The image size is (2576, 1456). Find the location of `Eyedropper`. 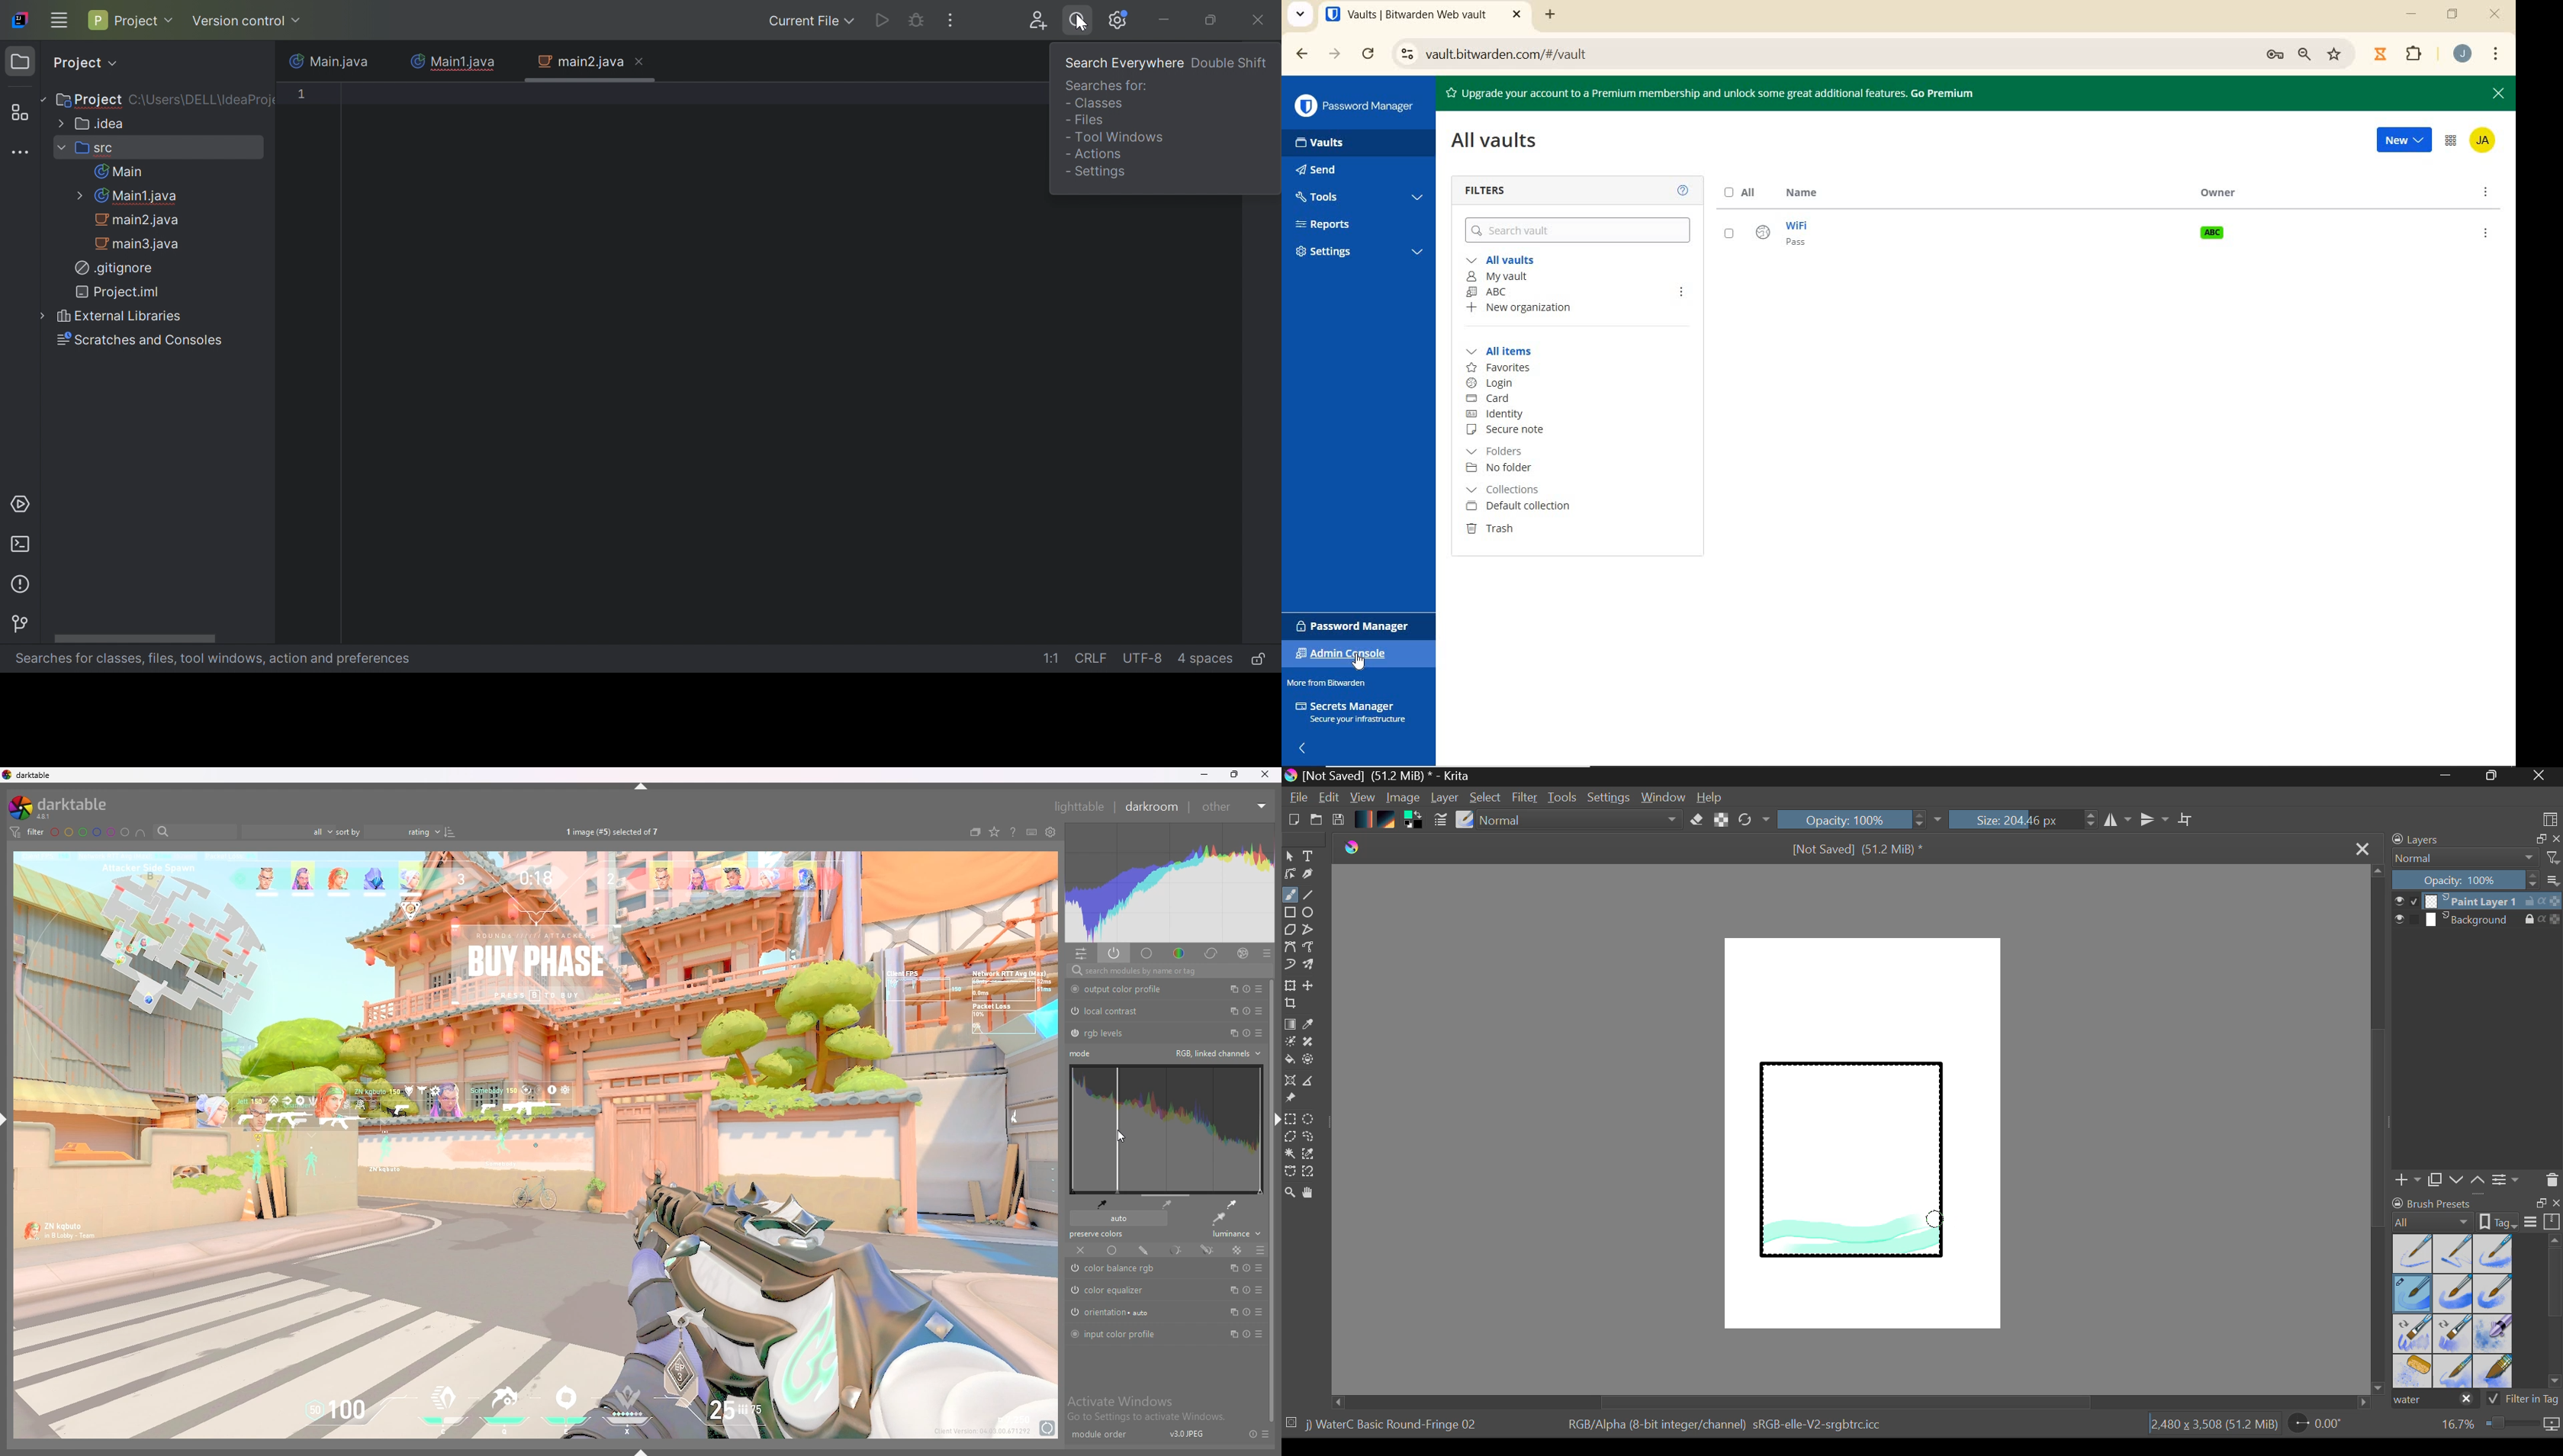

Eyedropper is located at coordinates (1311, 1025).